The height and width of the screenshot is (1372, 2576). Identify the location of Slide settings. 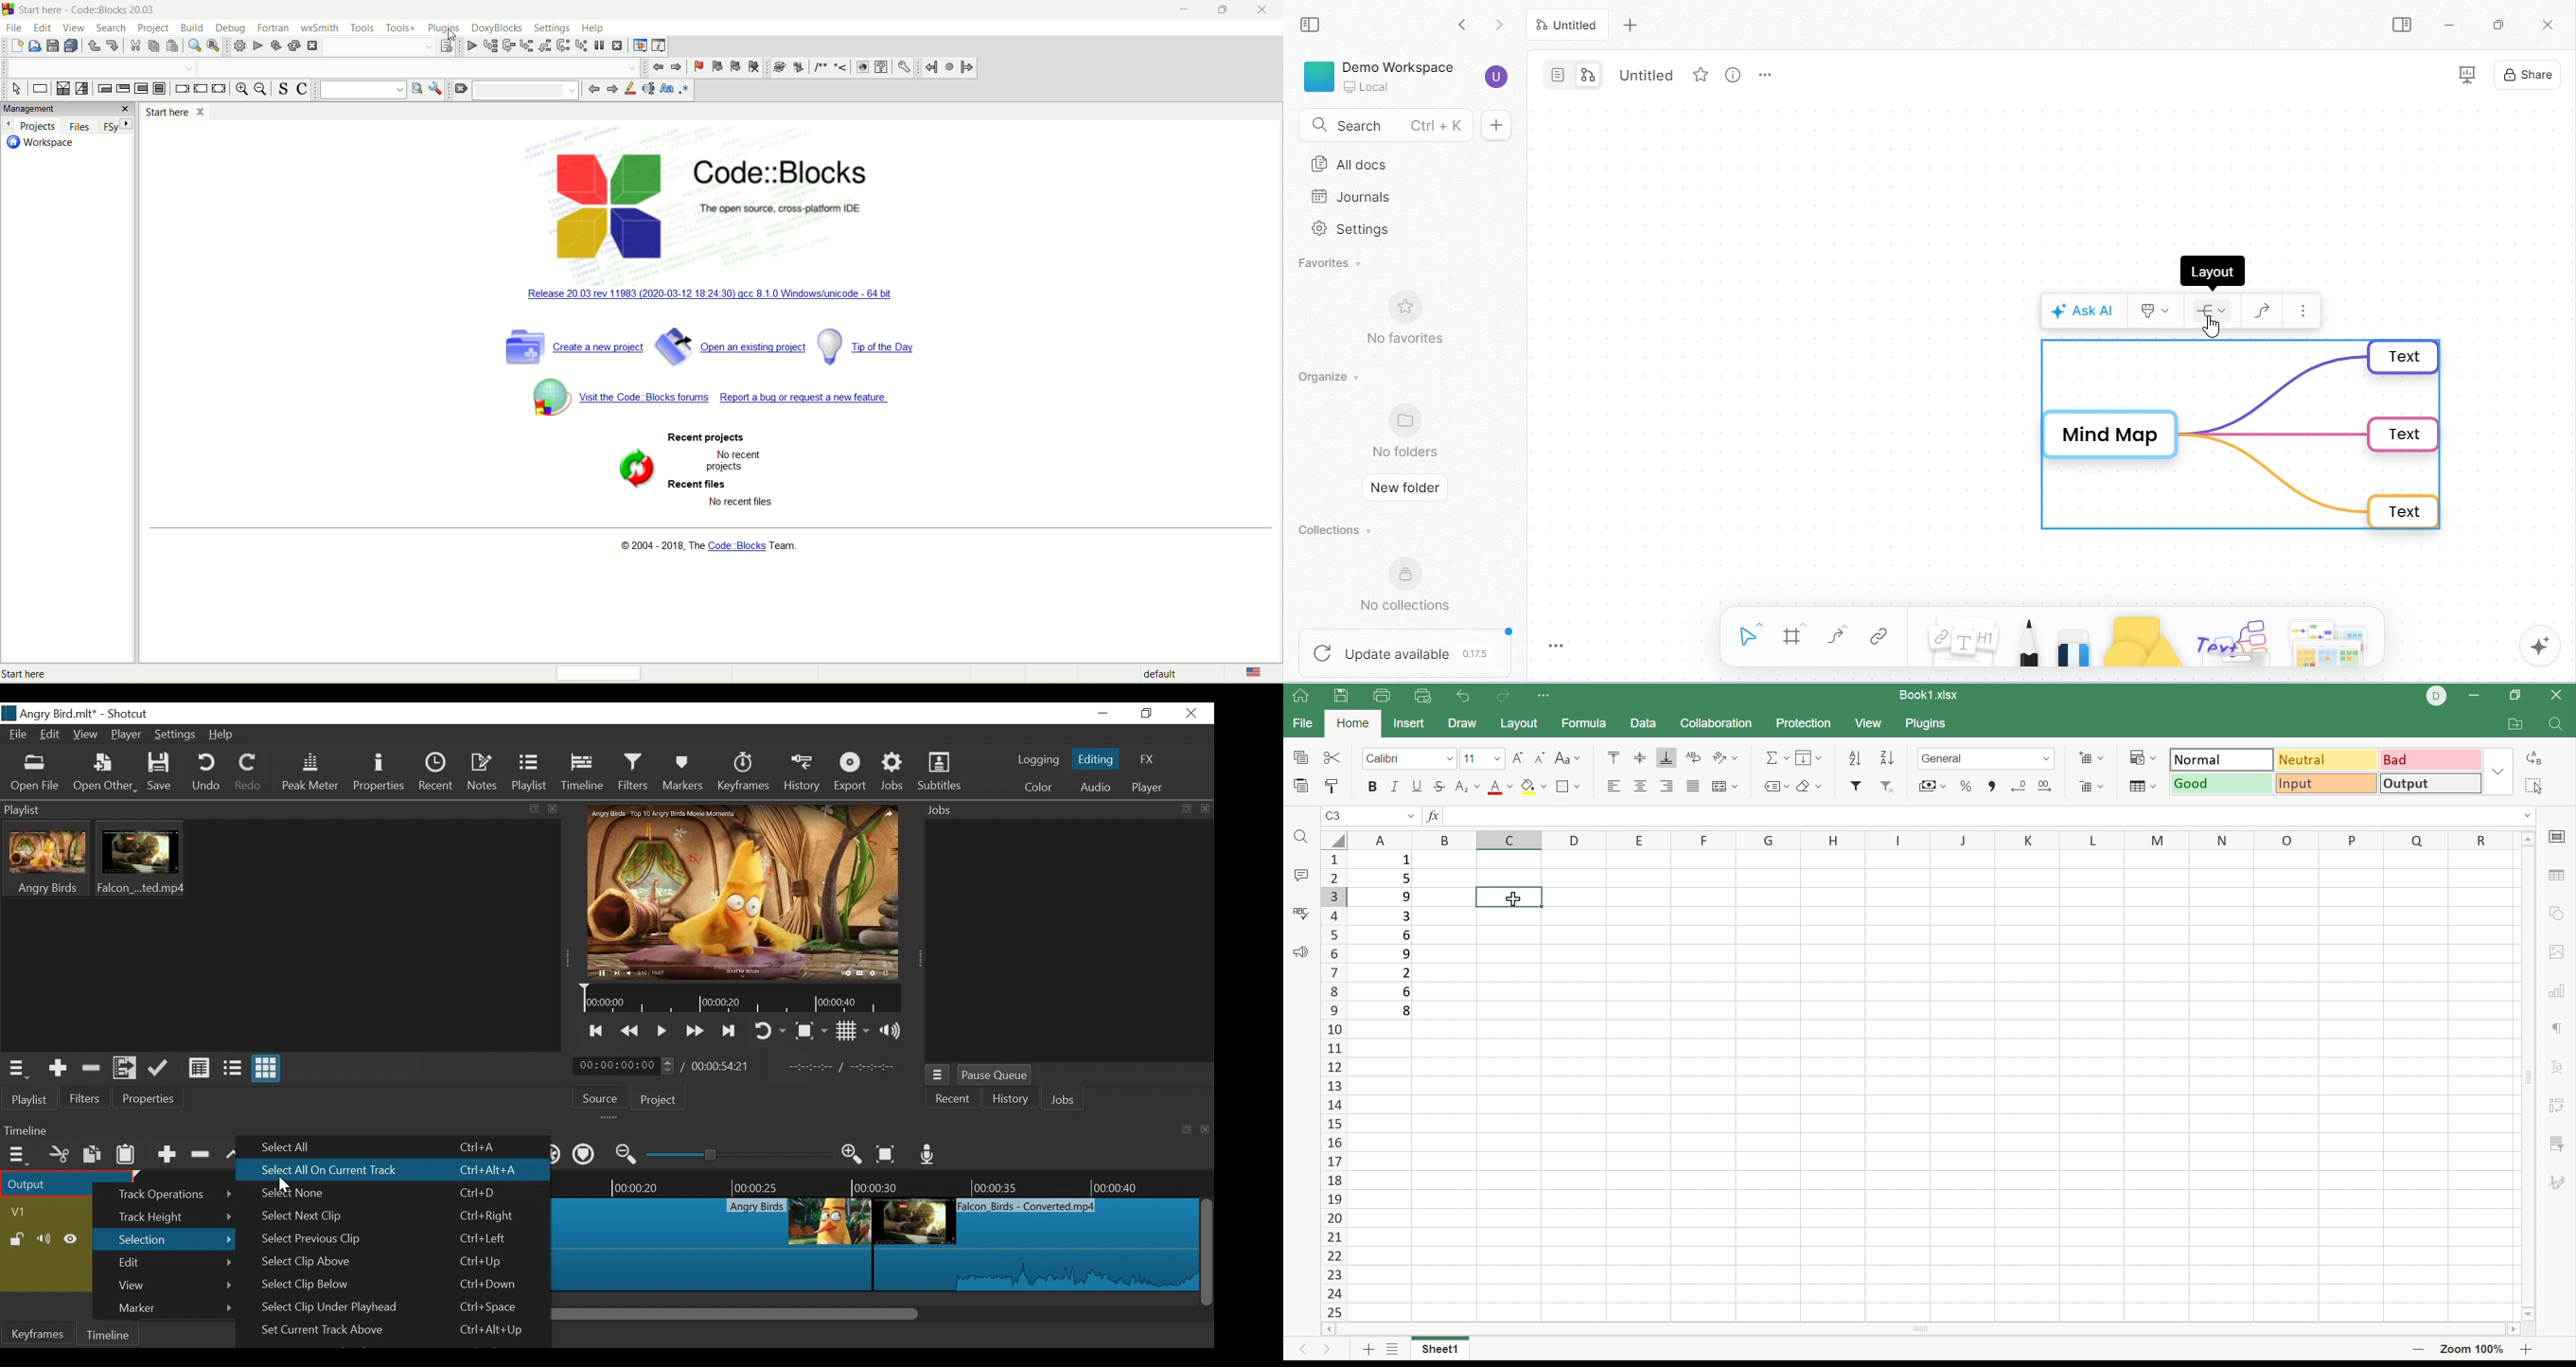
(2558, 837).